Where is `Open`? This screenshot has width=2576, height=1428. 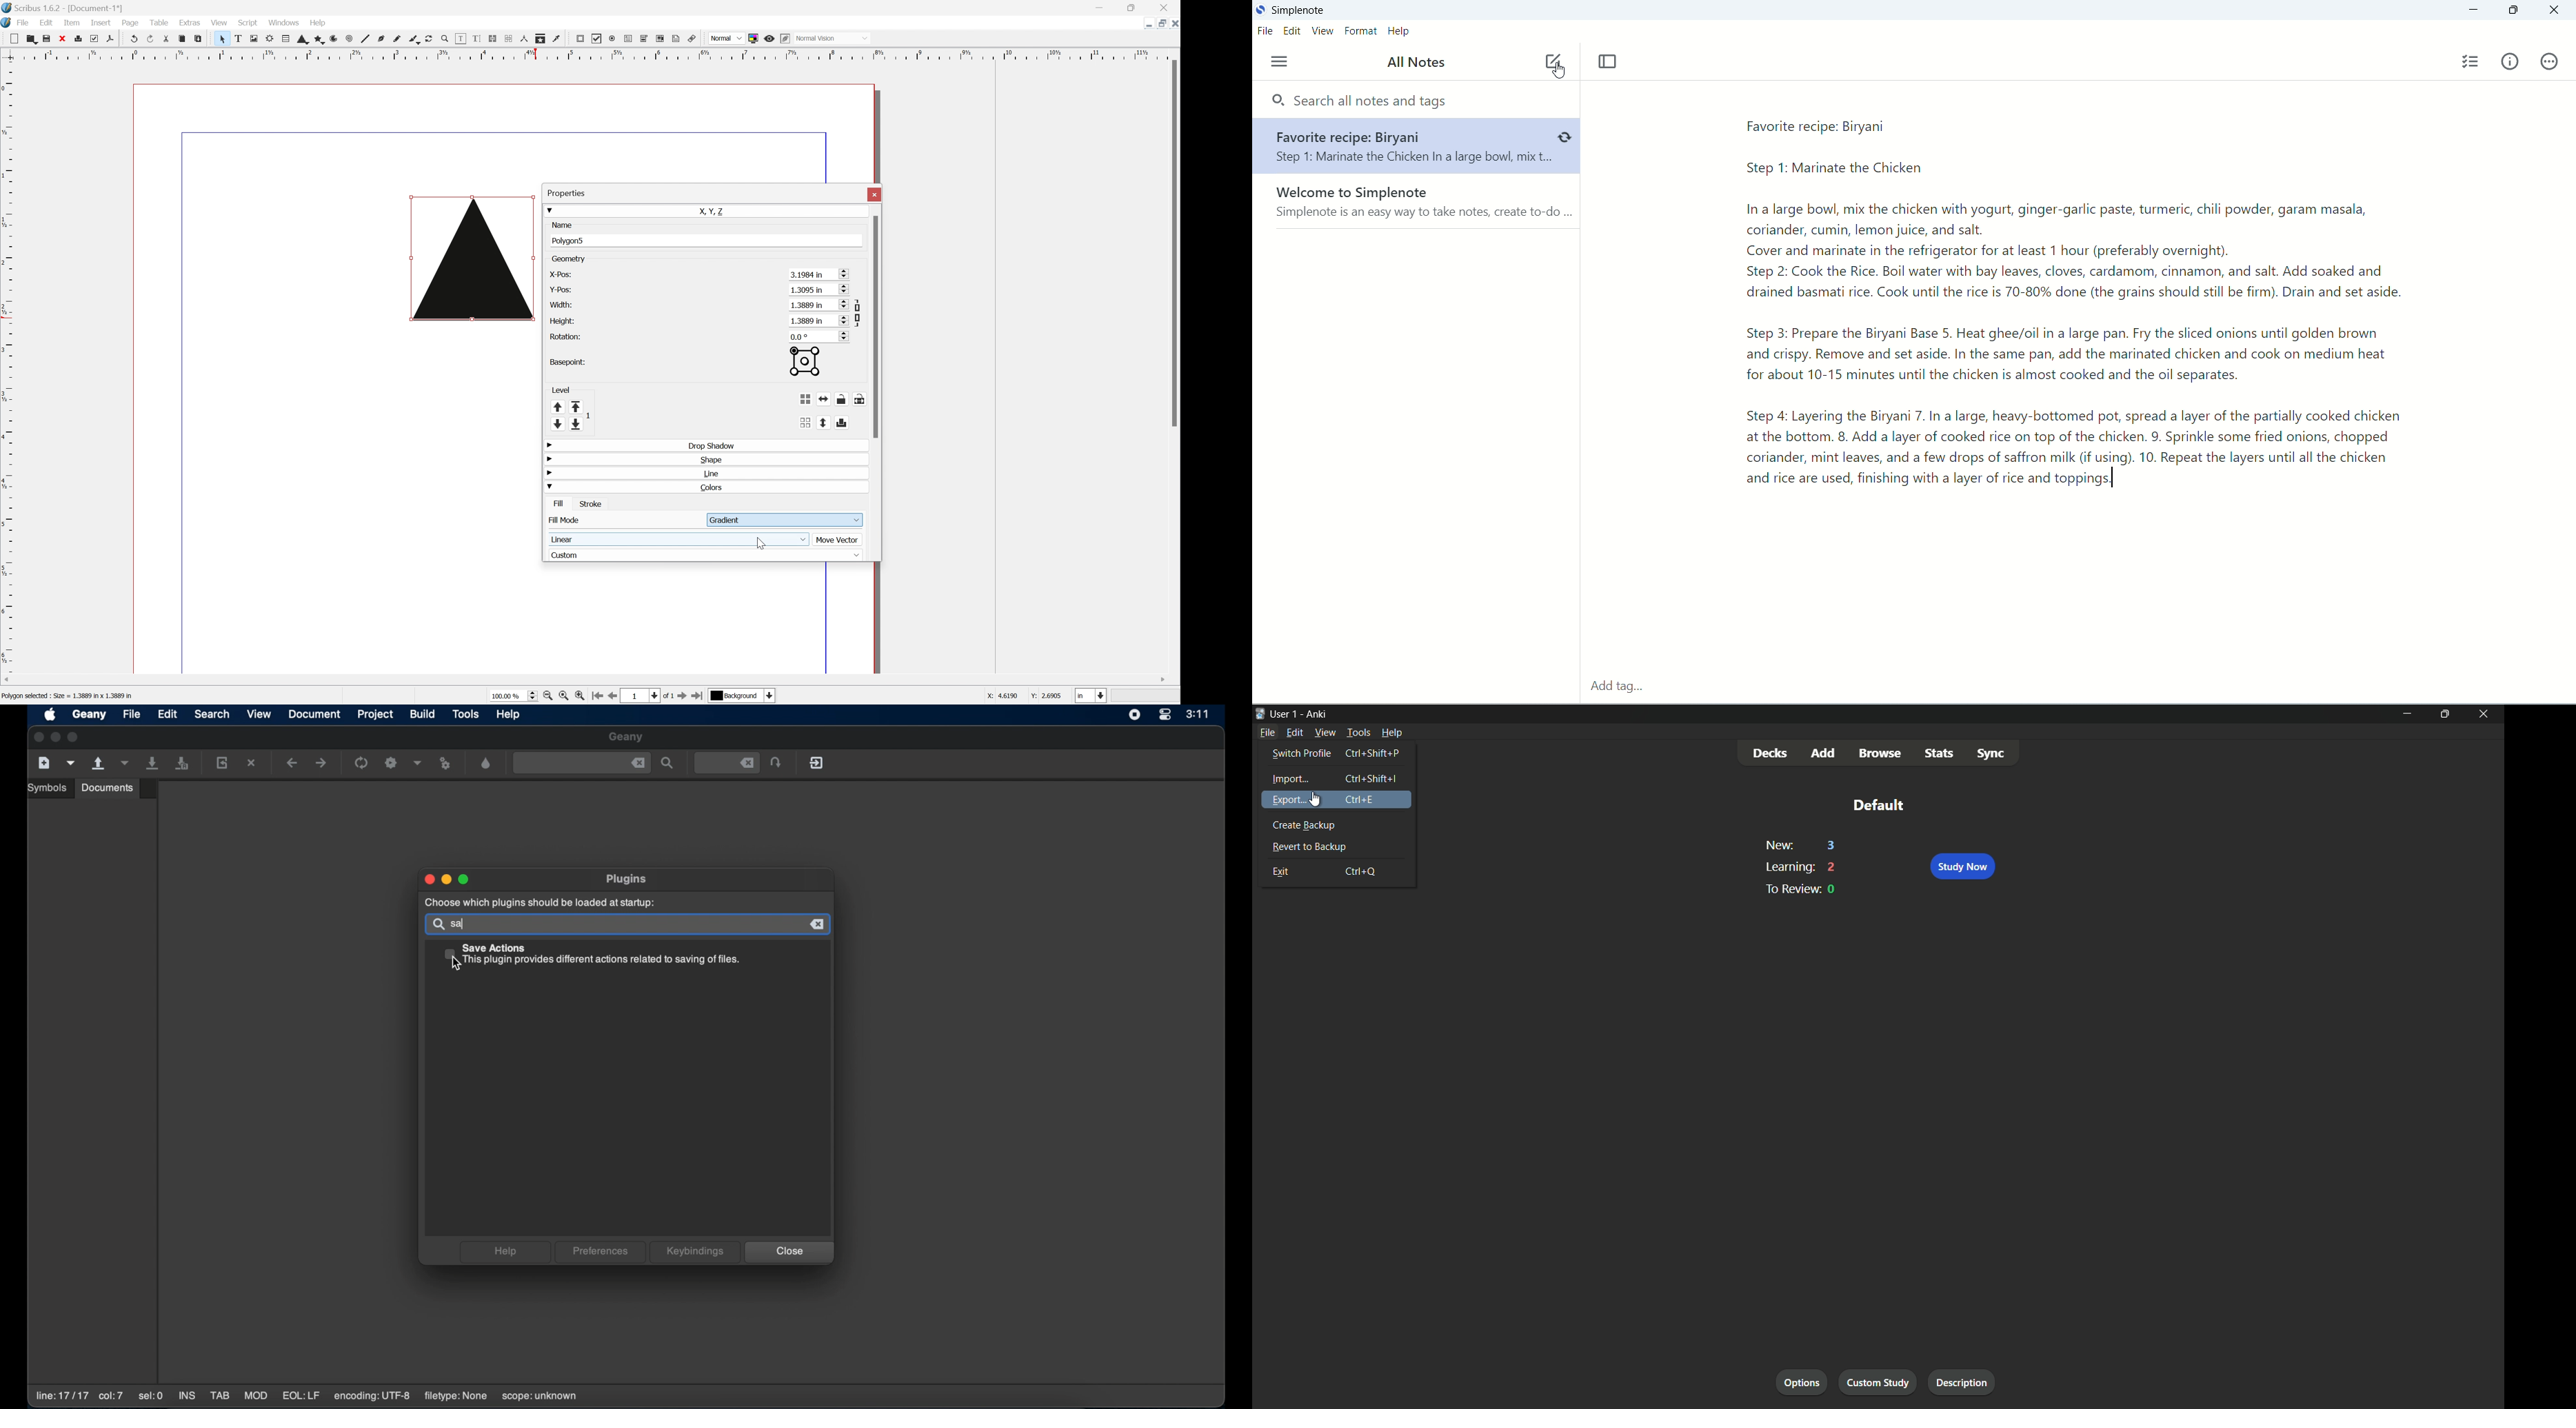
Open is located at coordinates (29, 38).